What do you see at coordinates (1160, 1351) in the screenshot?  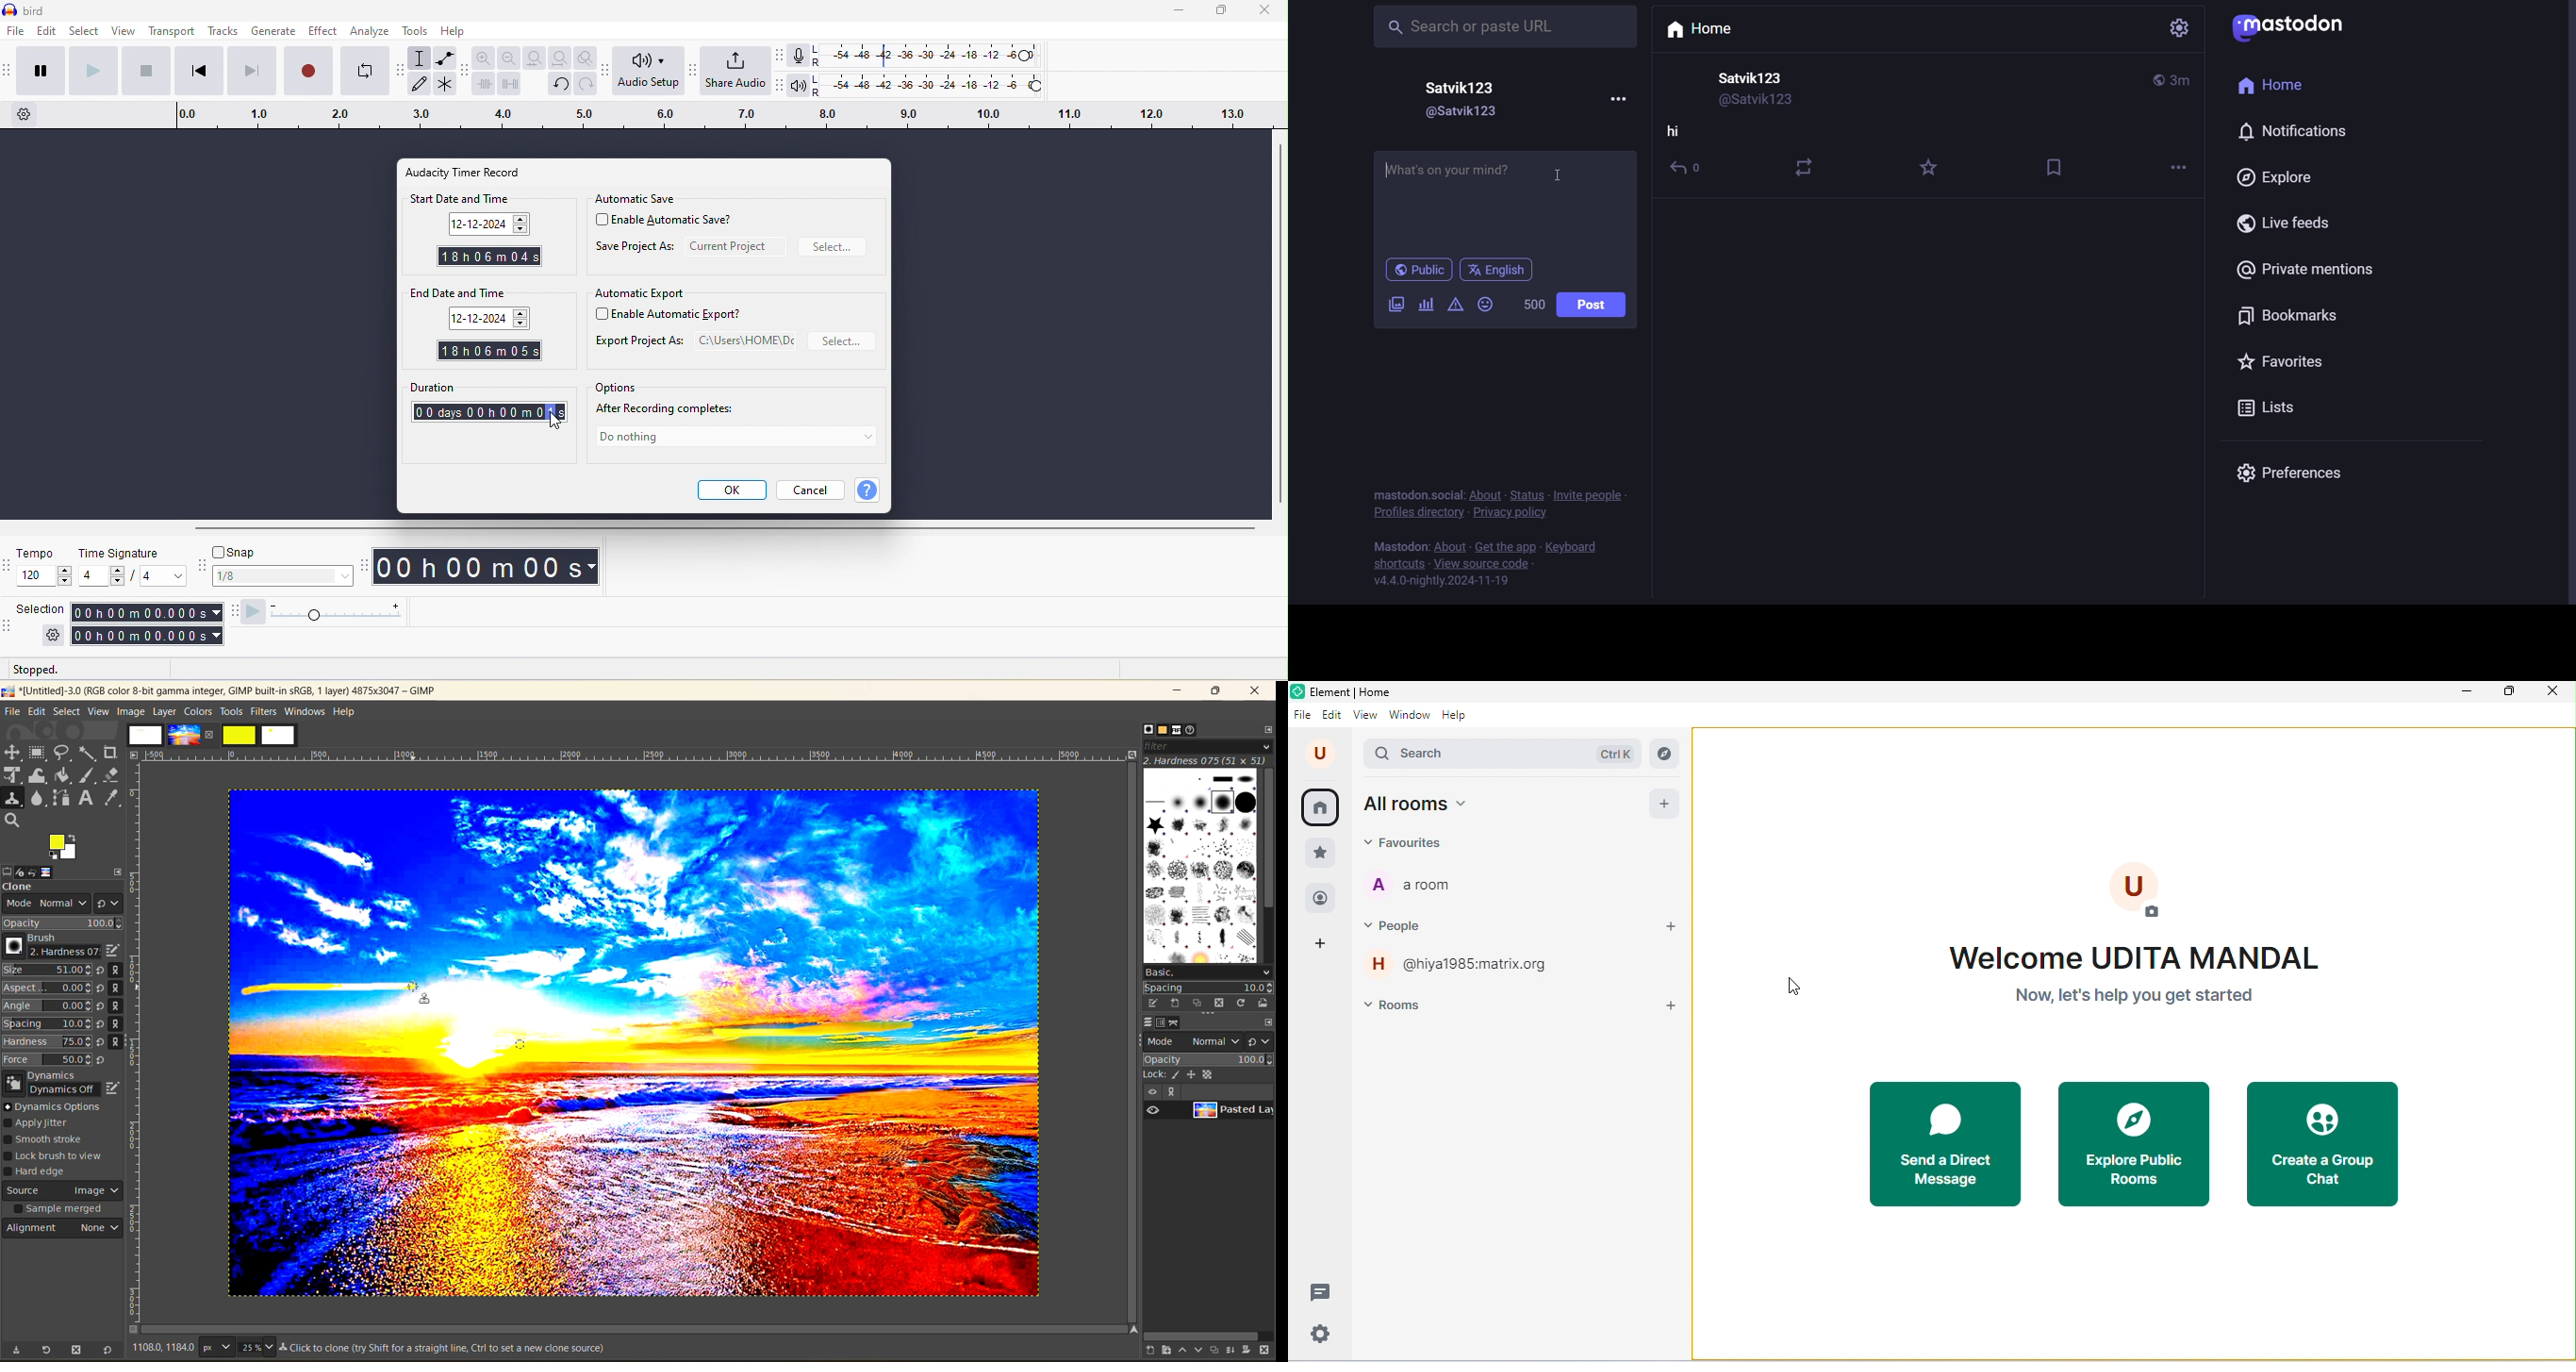 I see `create a new layer group` at bounding box center [1160, 1351].